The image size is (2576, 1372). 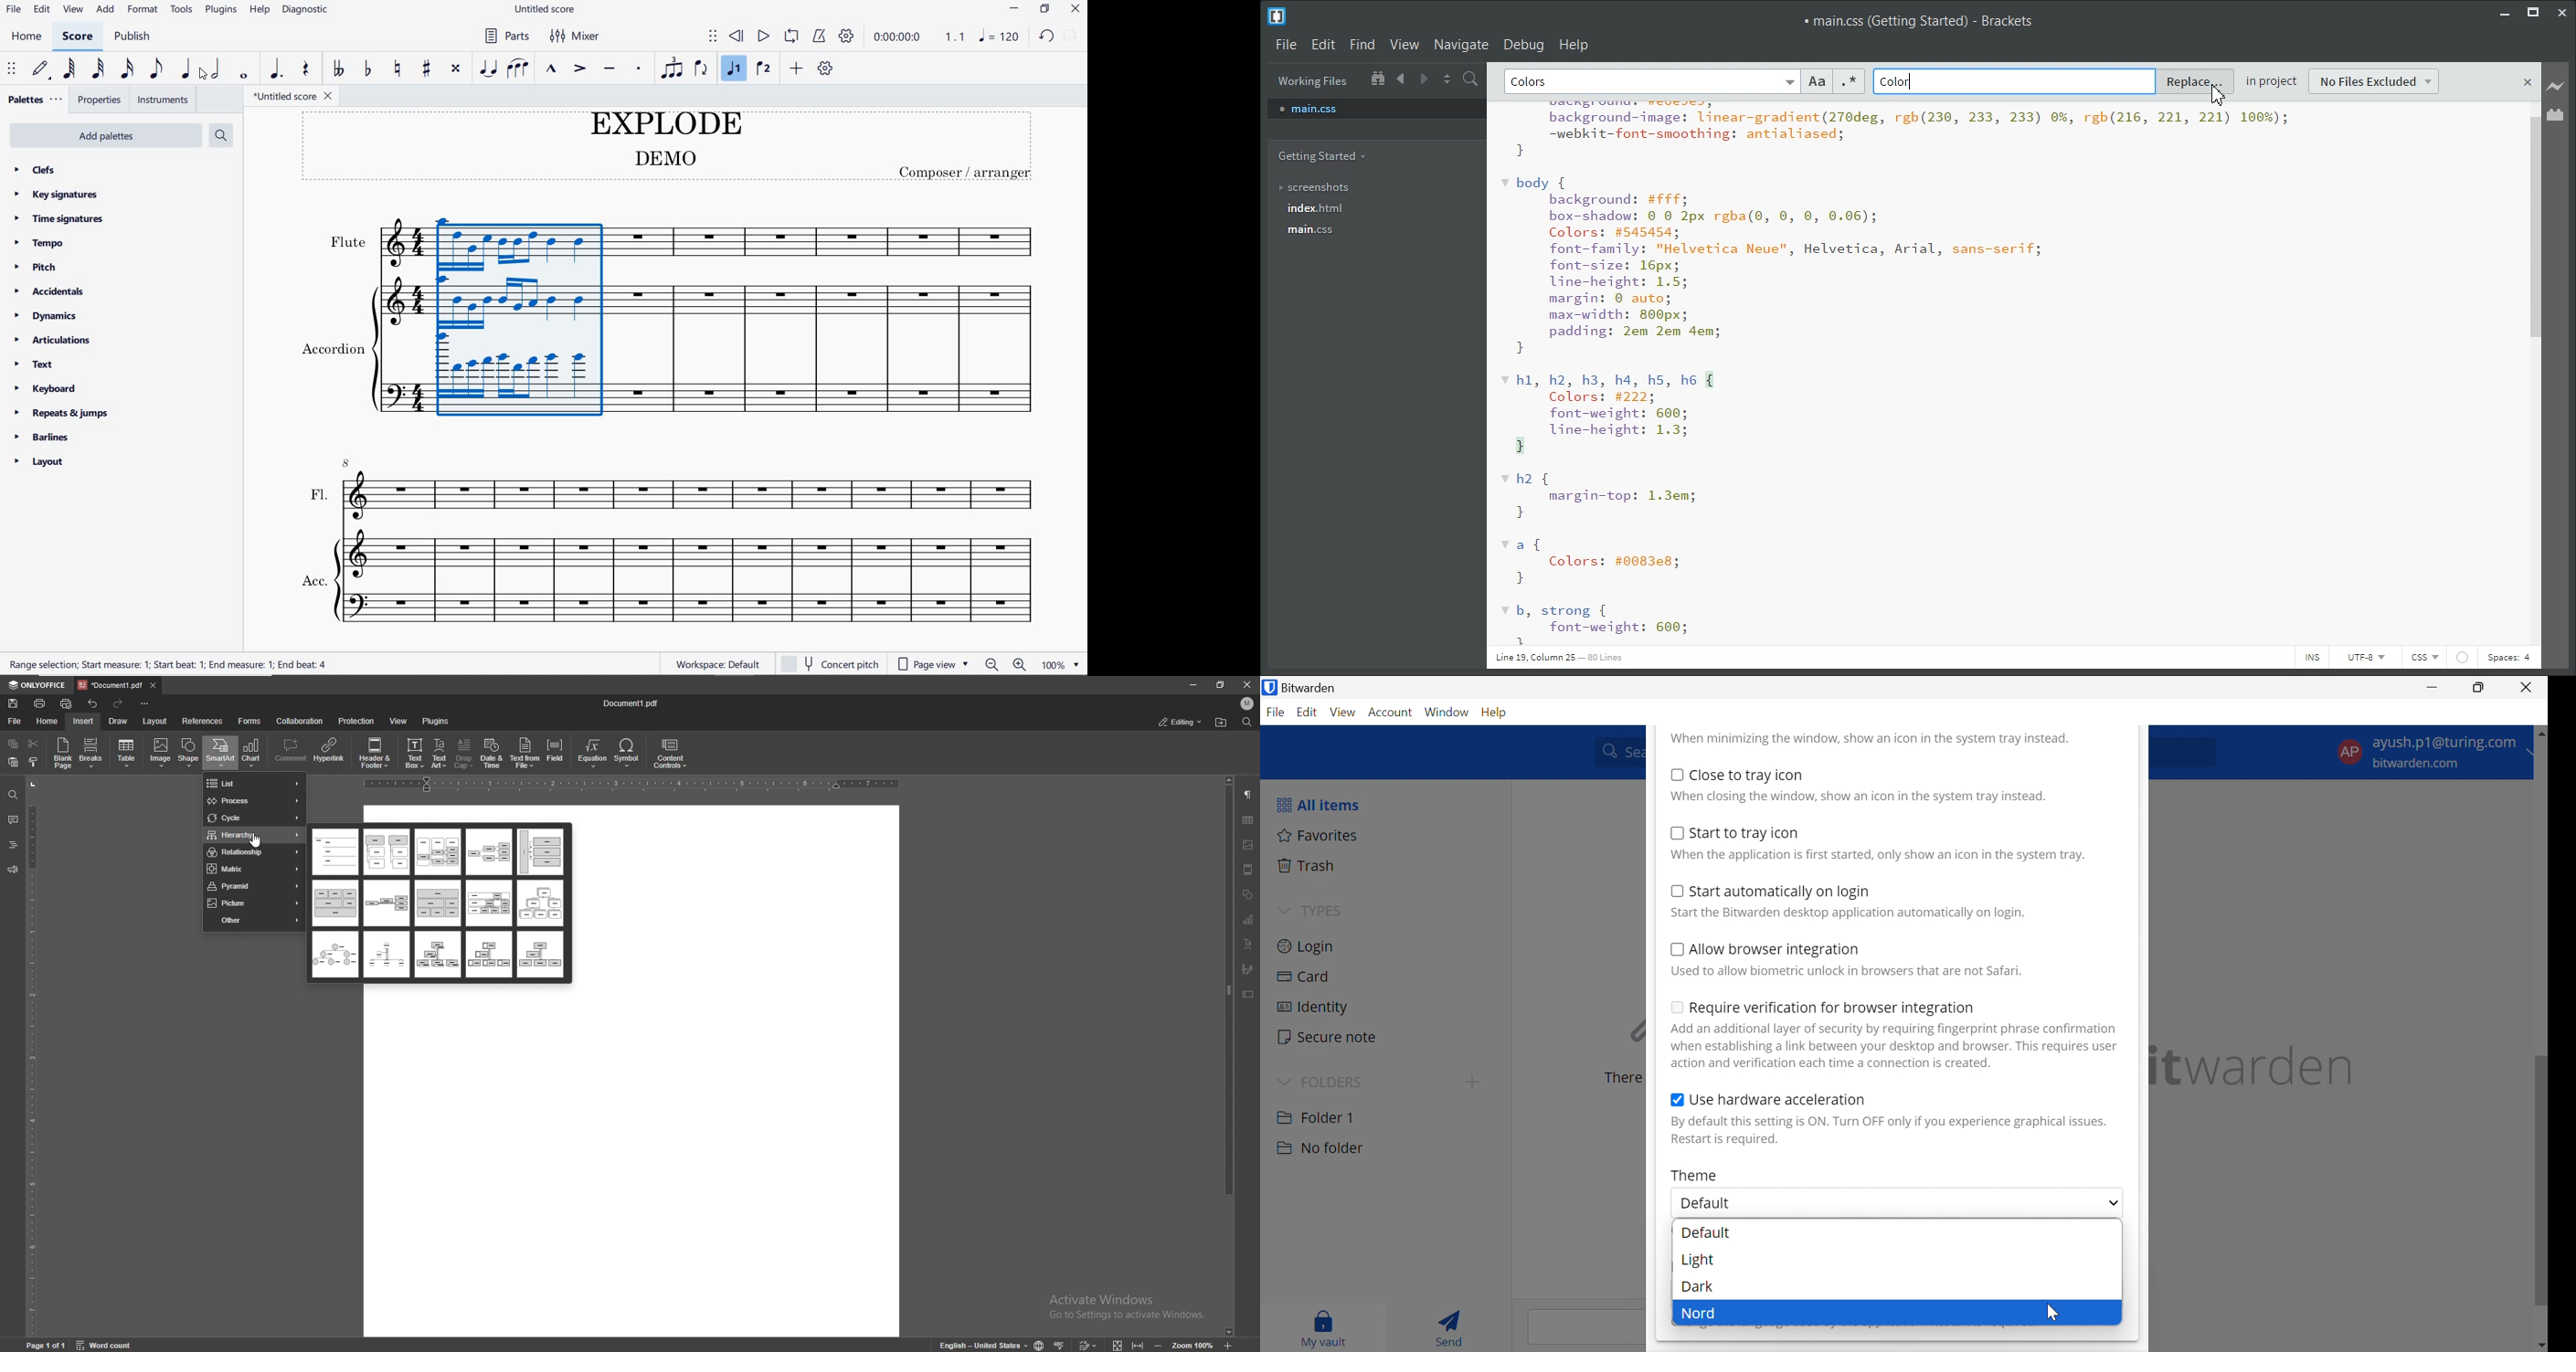 I want to click on format, so click(x=142, y=10).